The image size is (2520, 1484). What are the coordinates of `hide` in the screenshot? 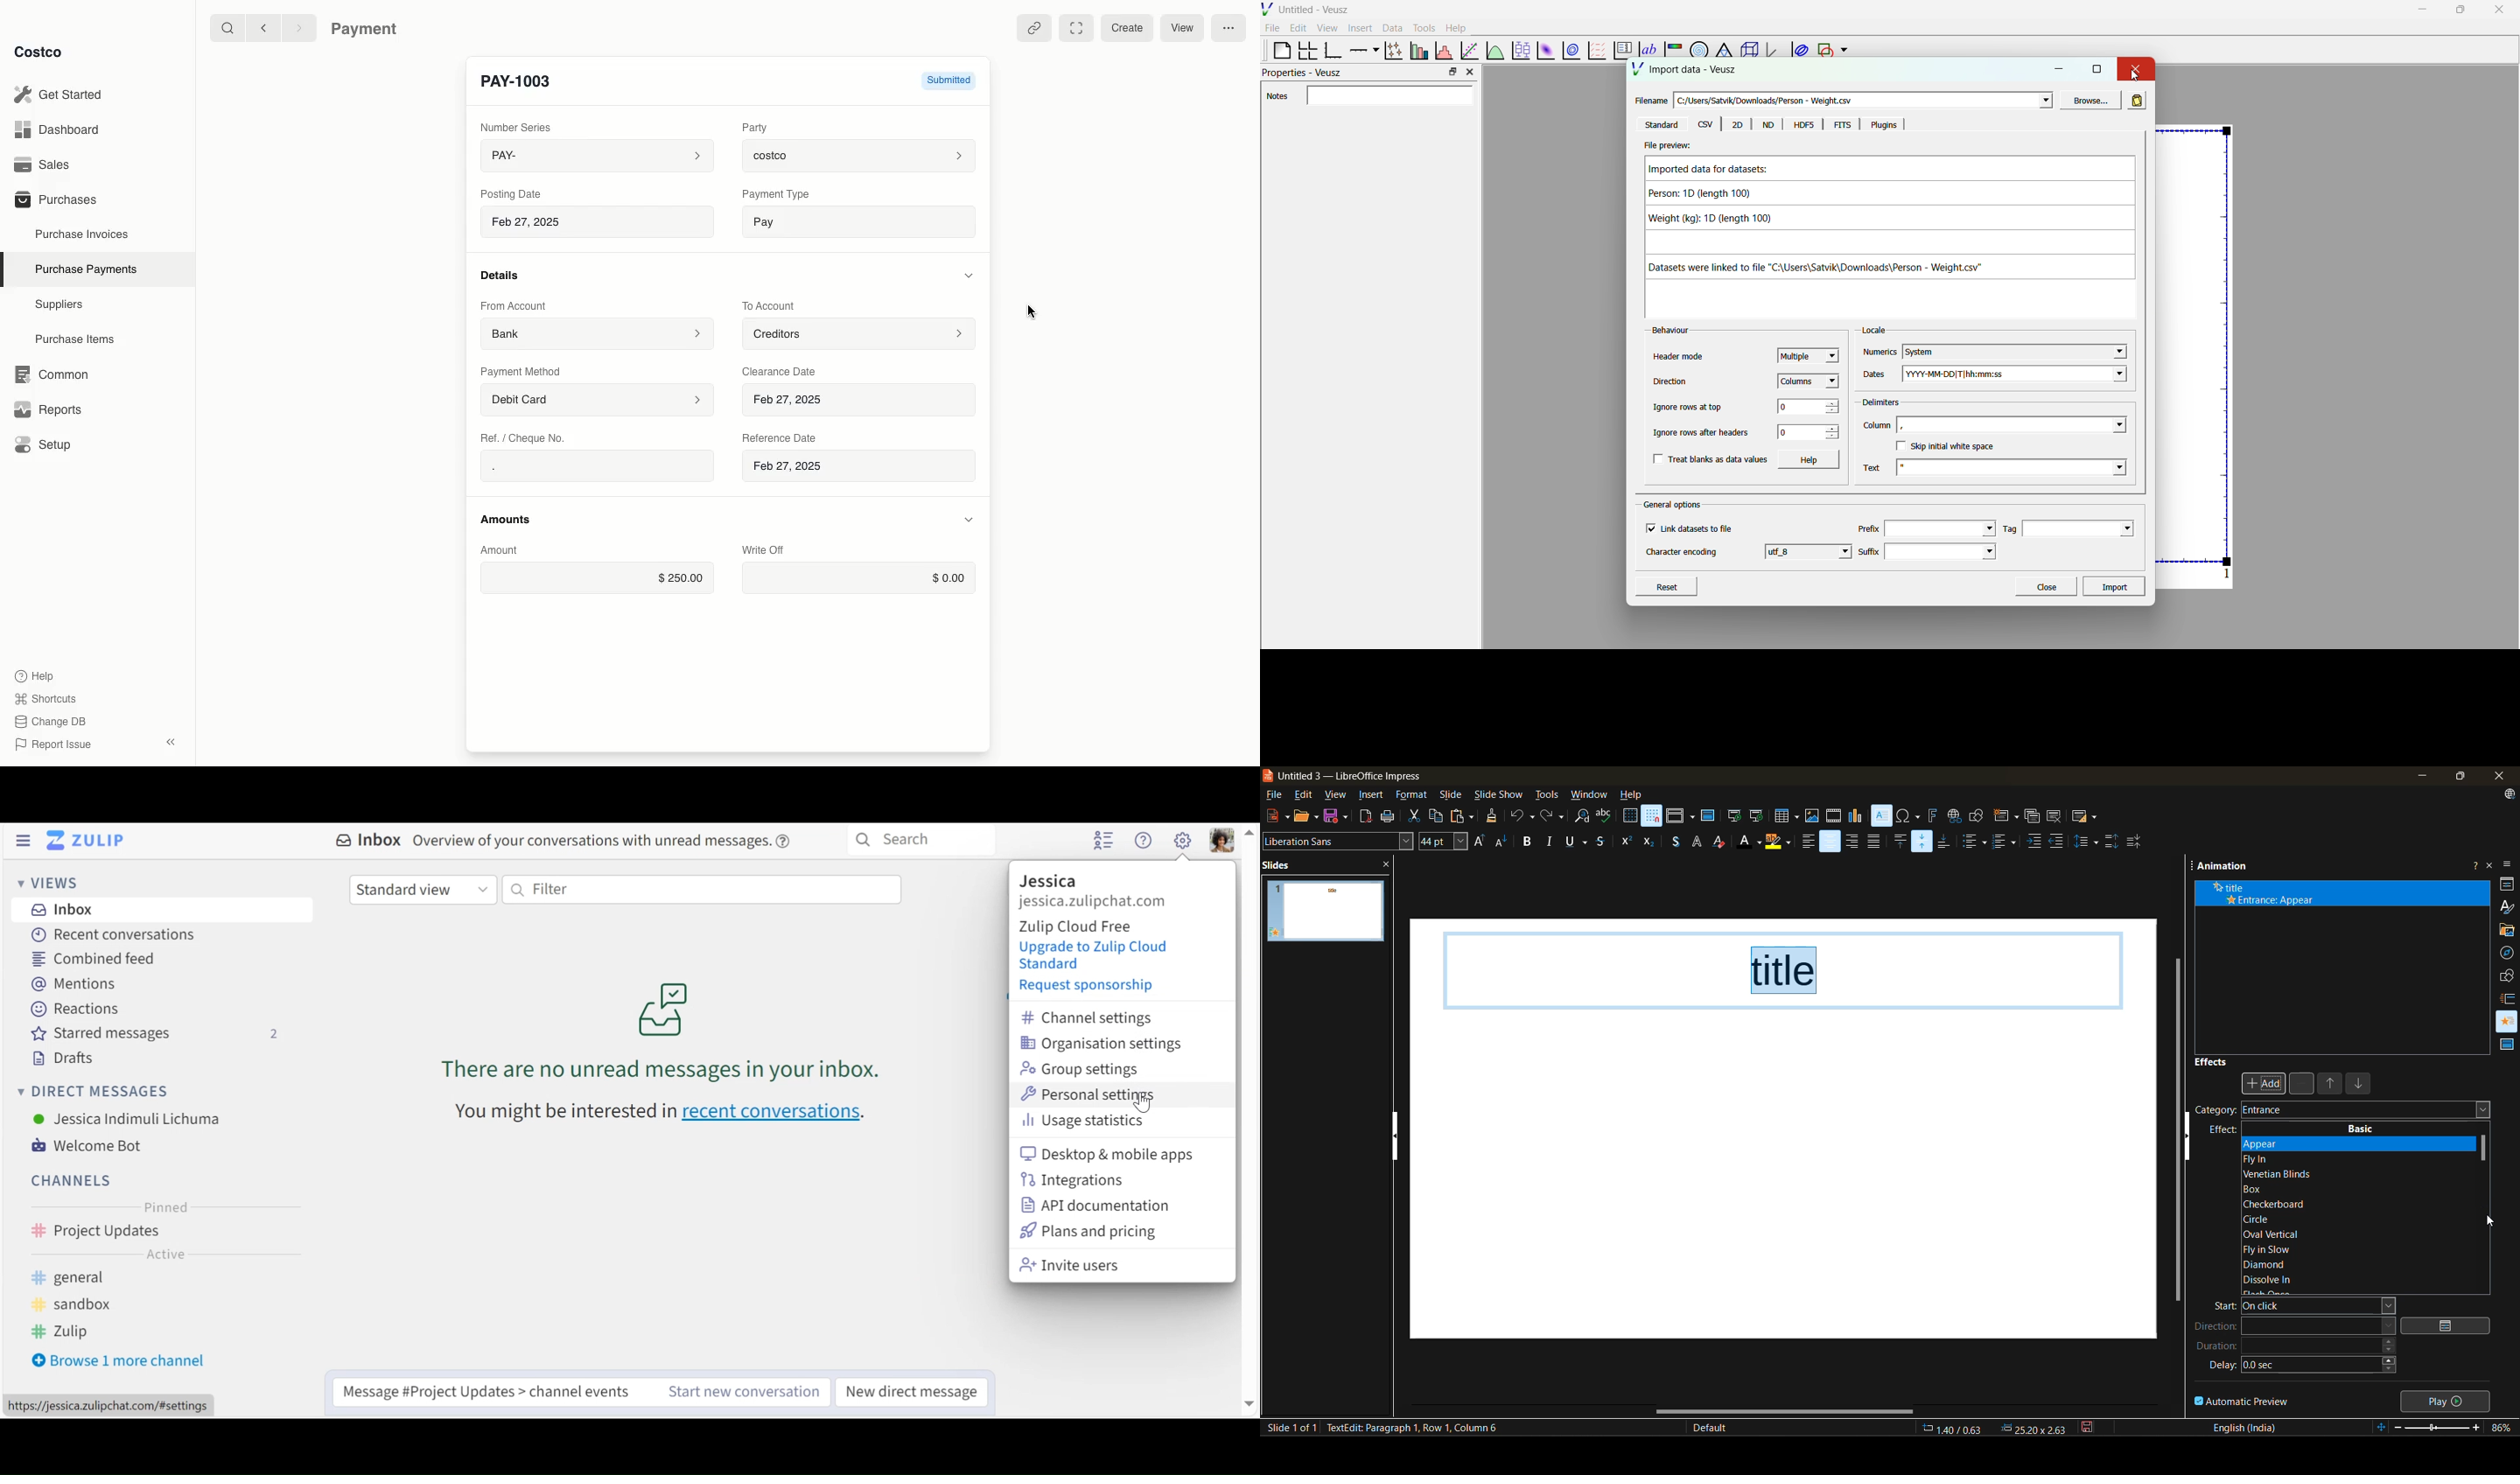 It's located at (1397, 1136).